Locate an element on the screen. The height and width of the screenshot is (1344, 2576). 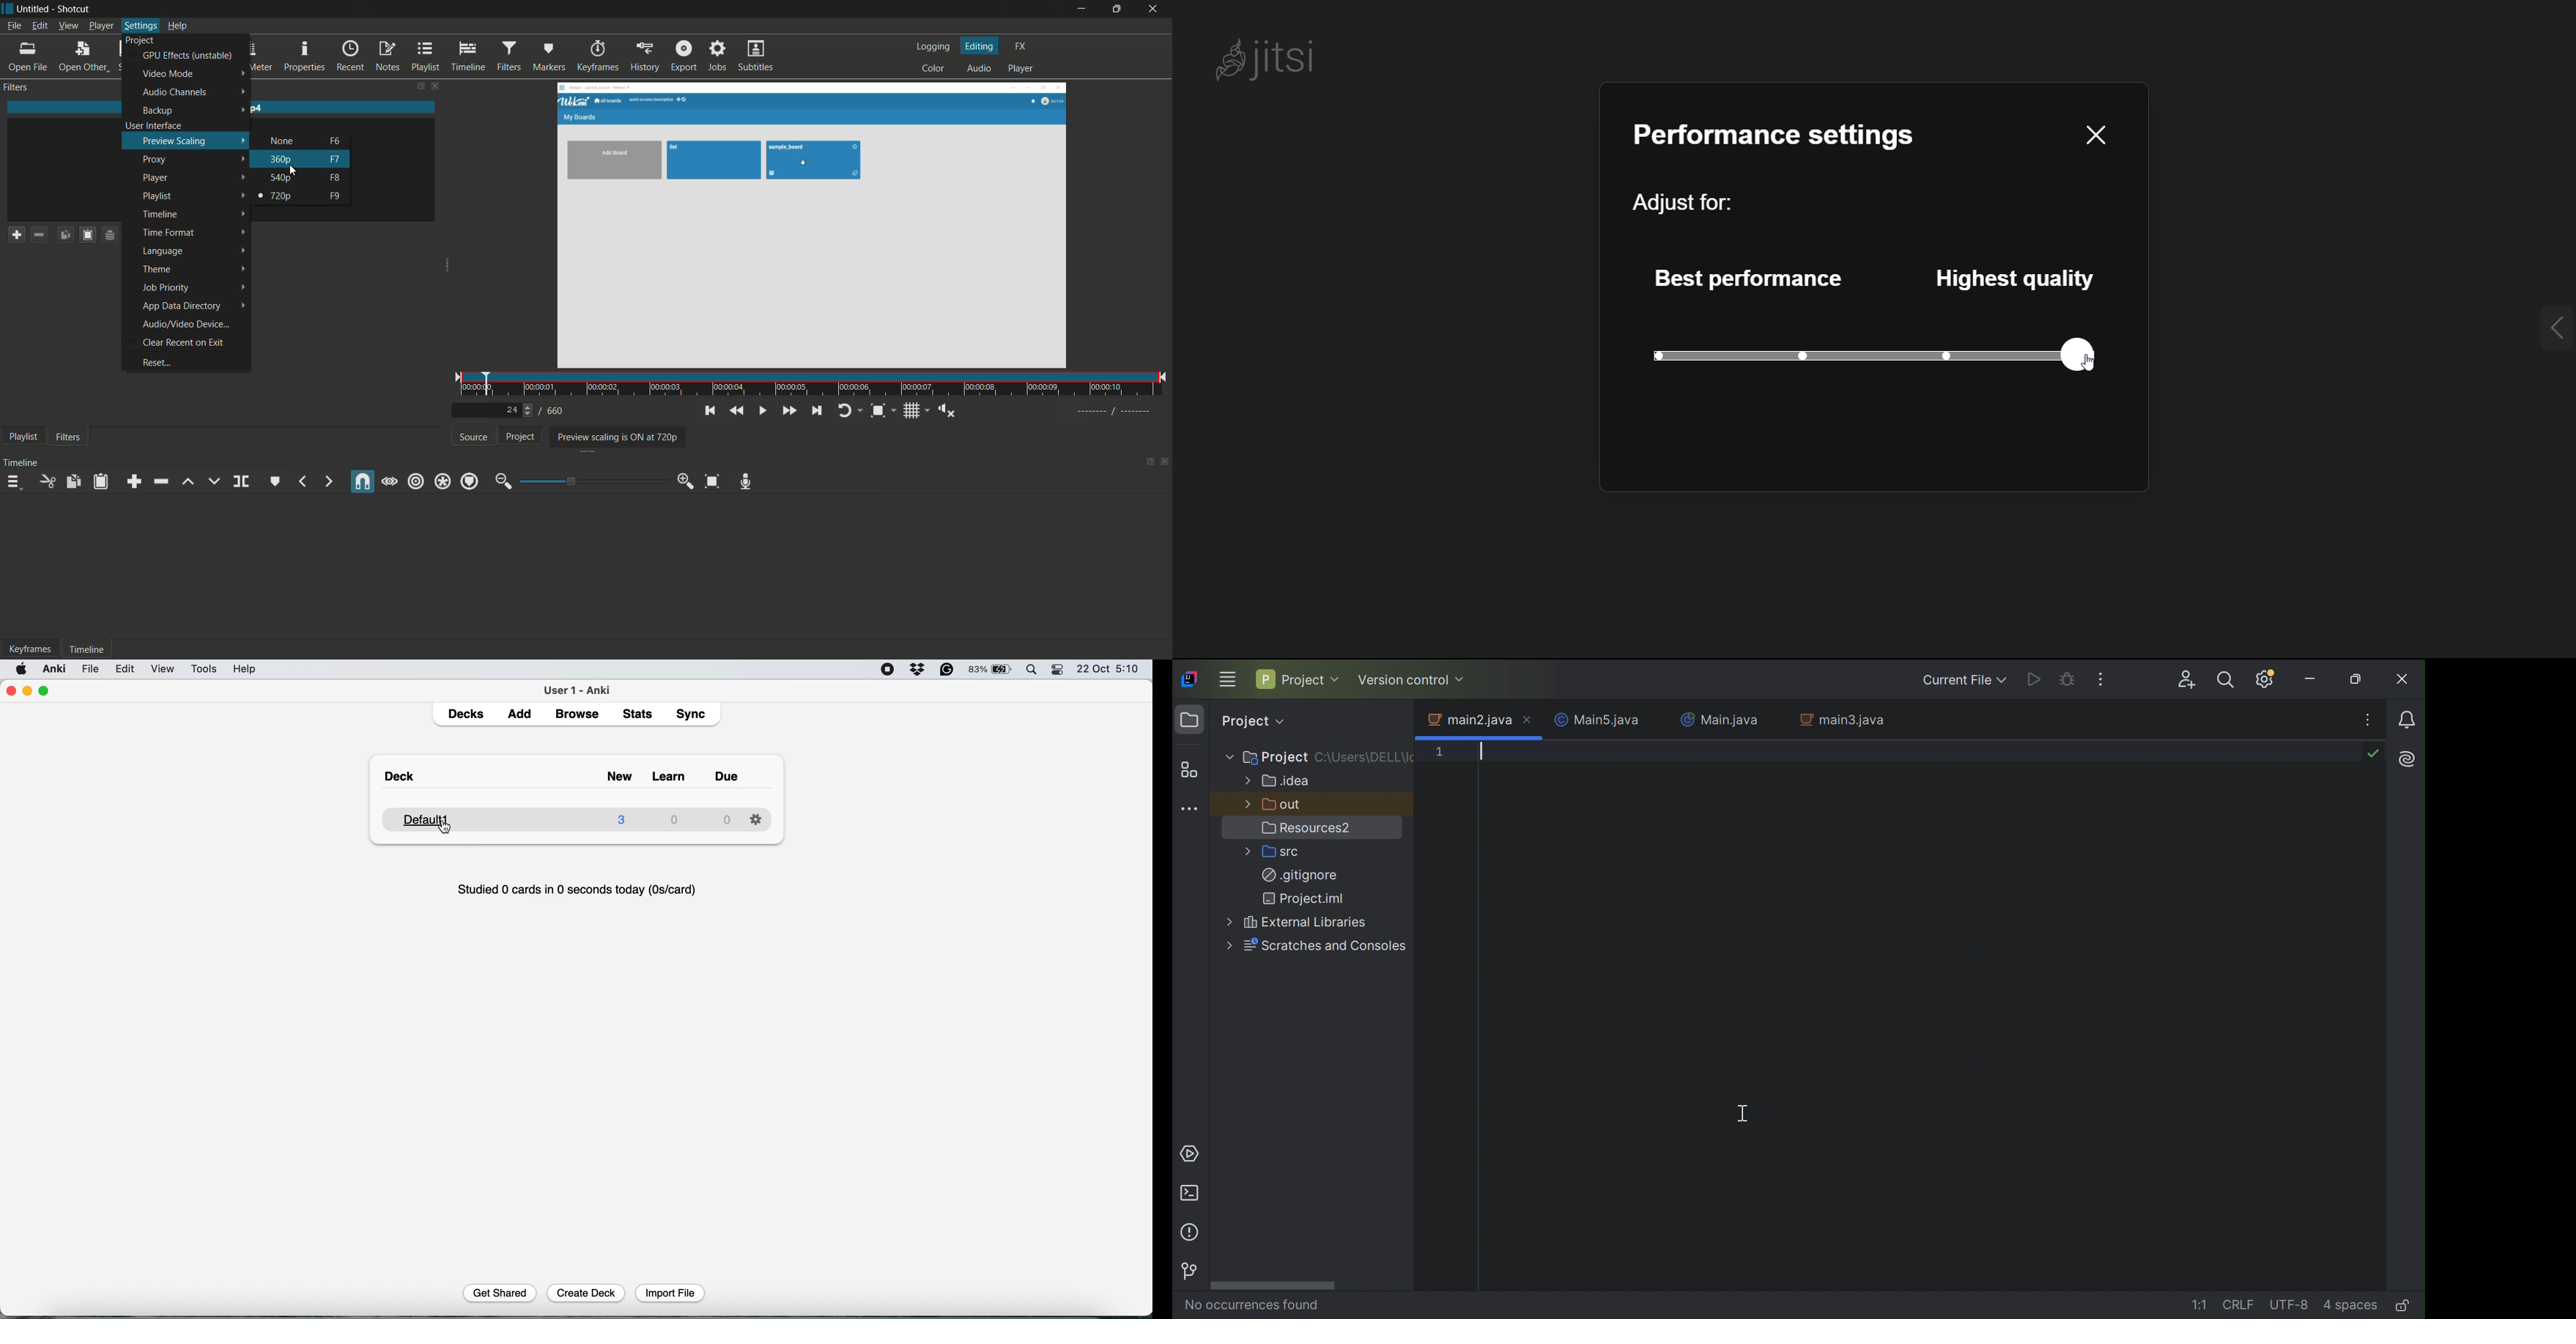
toggle play or pause is located at coordinates (763, 411).